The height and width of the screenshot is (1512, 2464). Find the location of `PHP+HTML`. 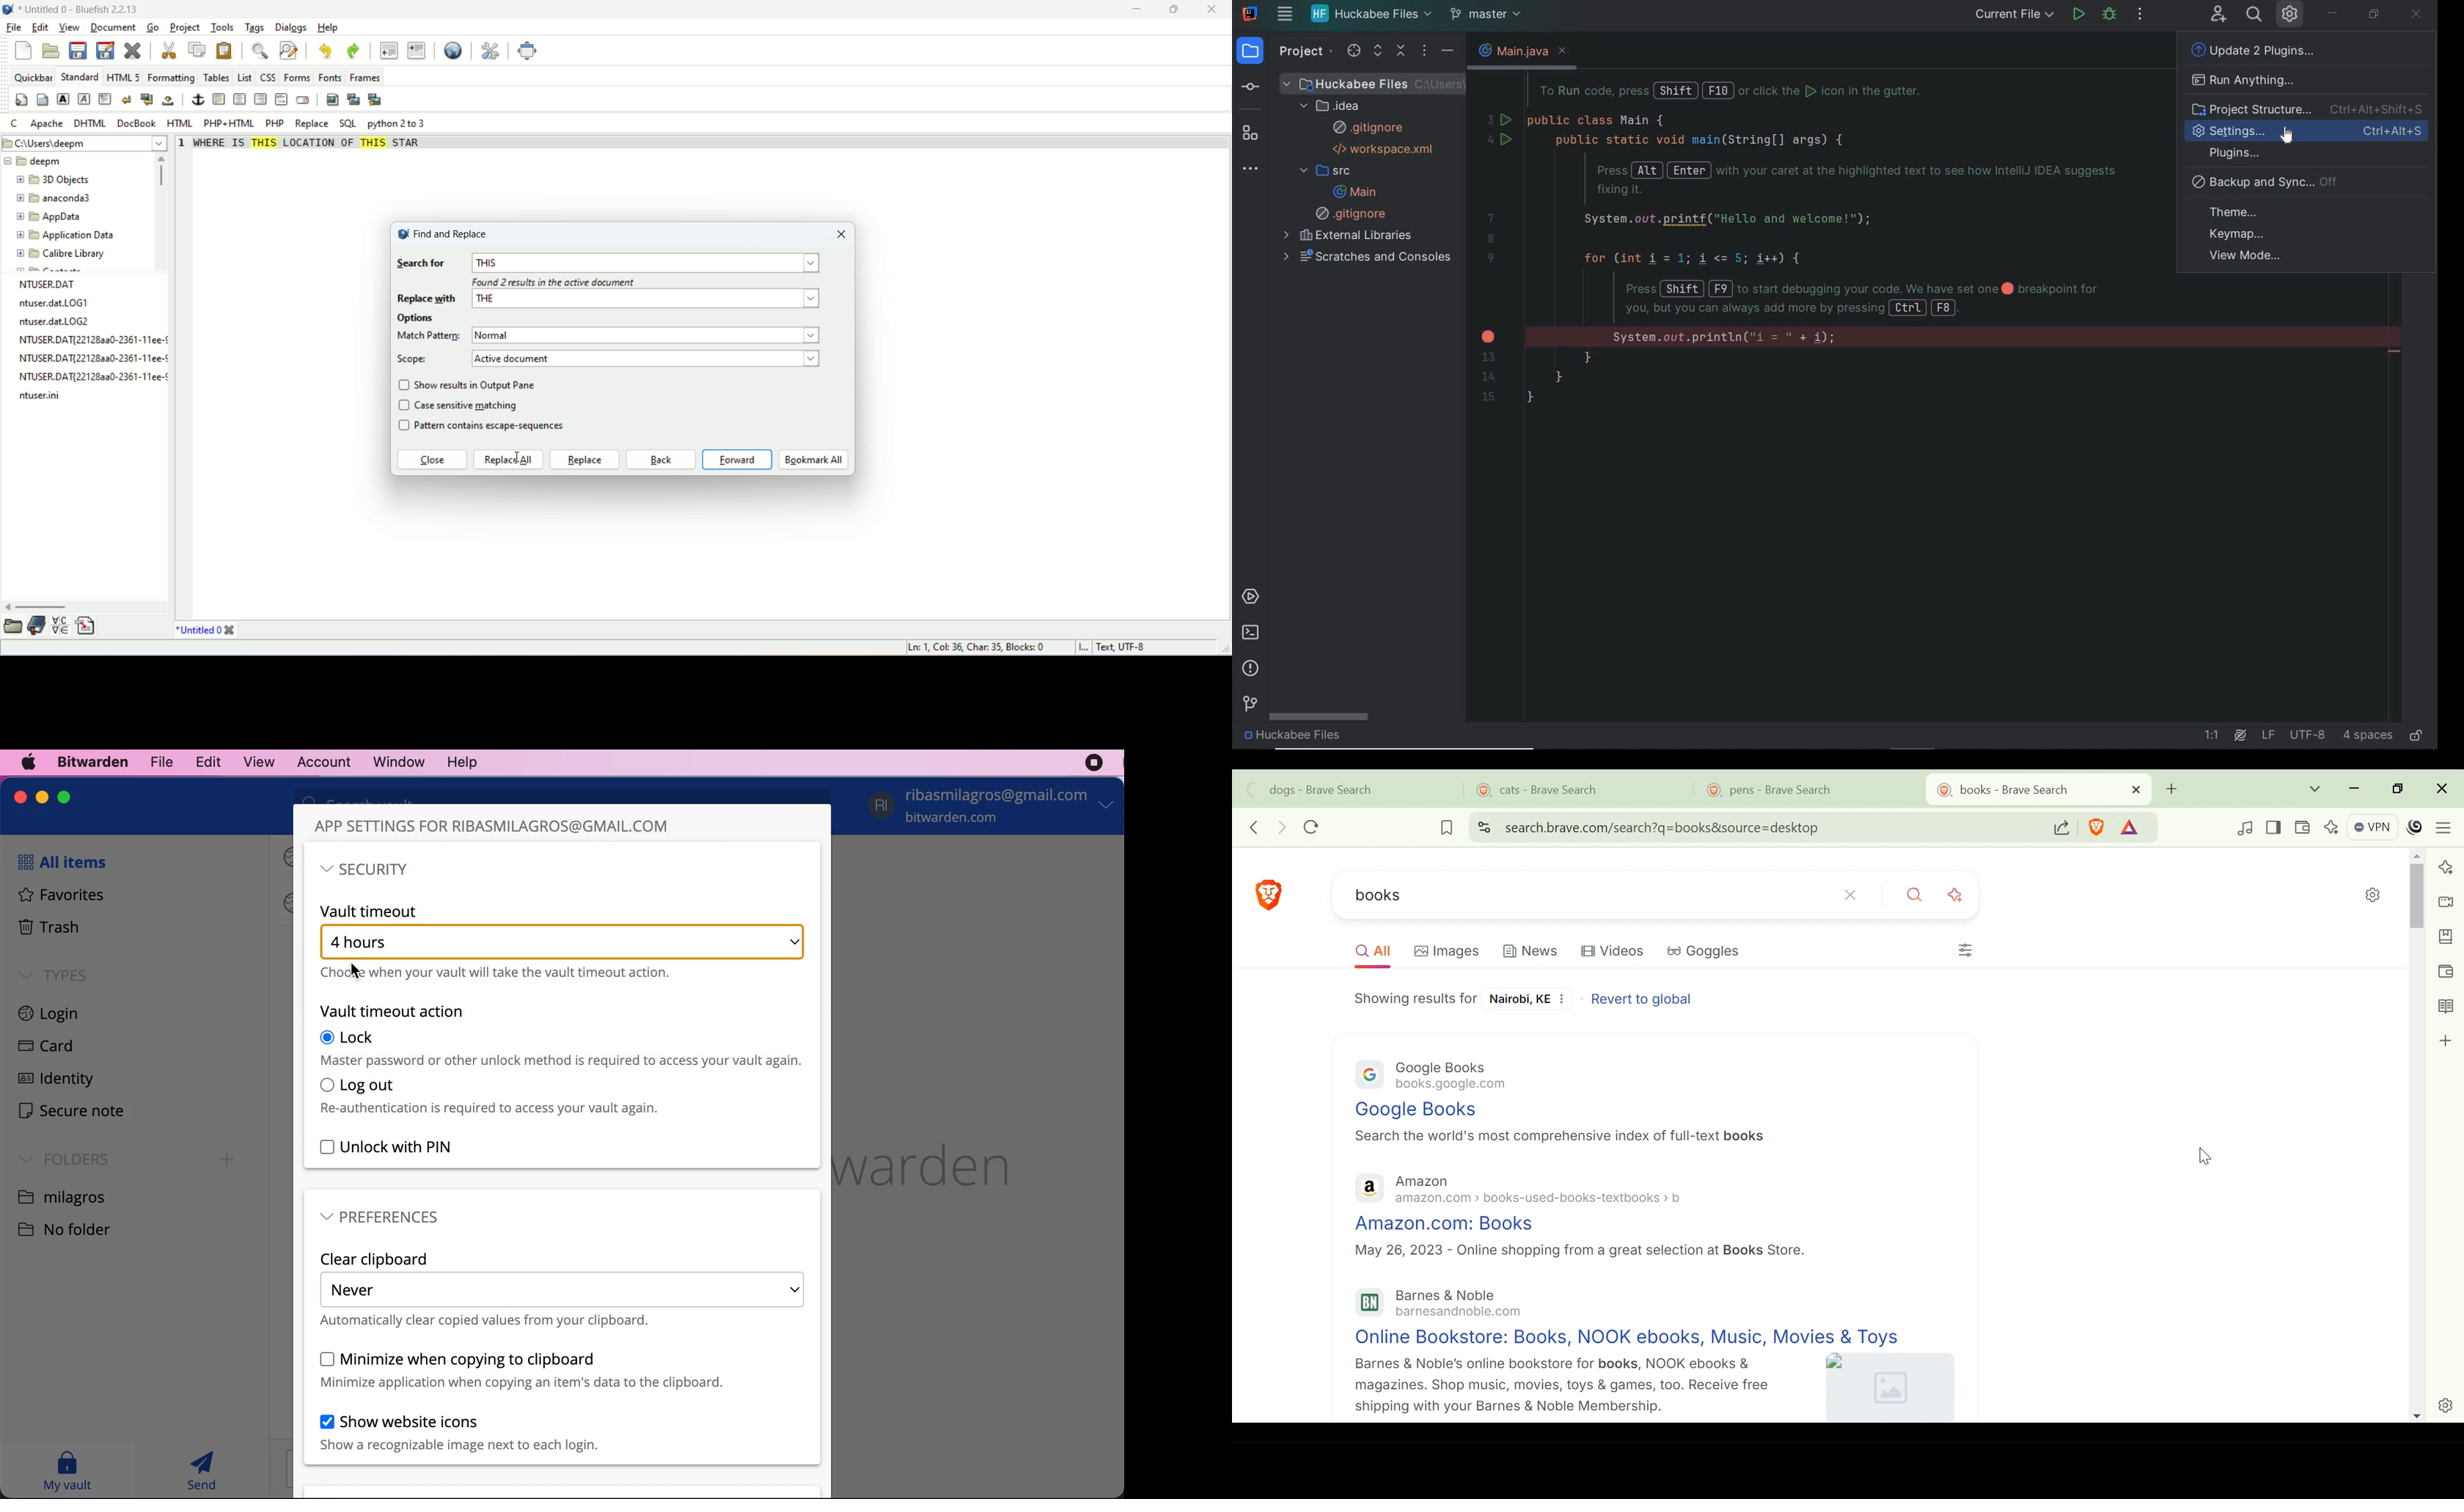

PHP+HTML is located at coordinates (229, 124).